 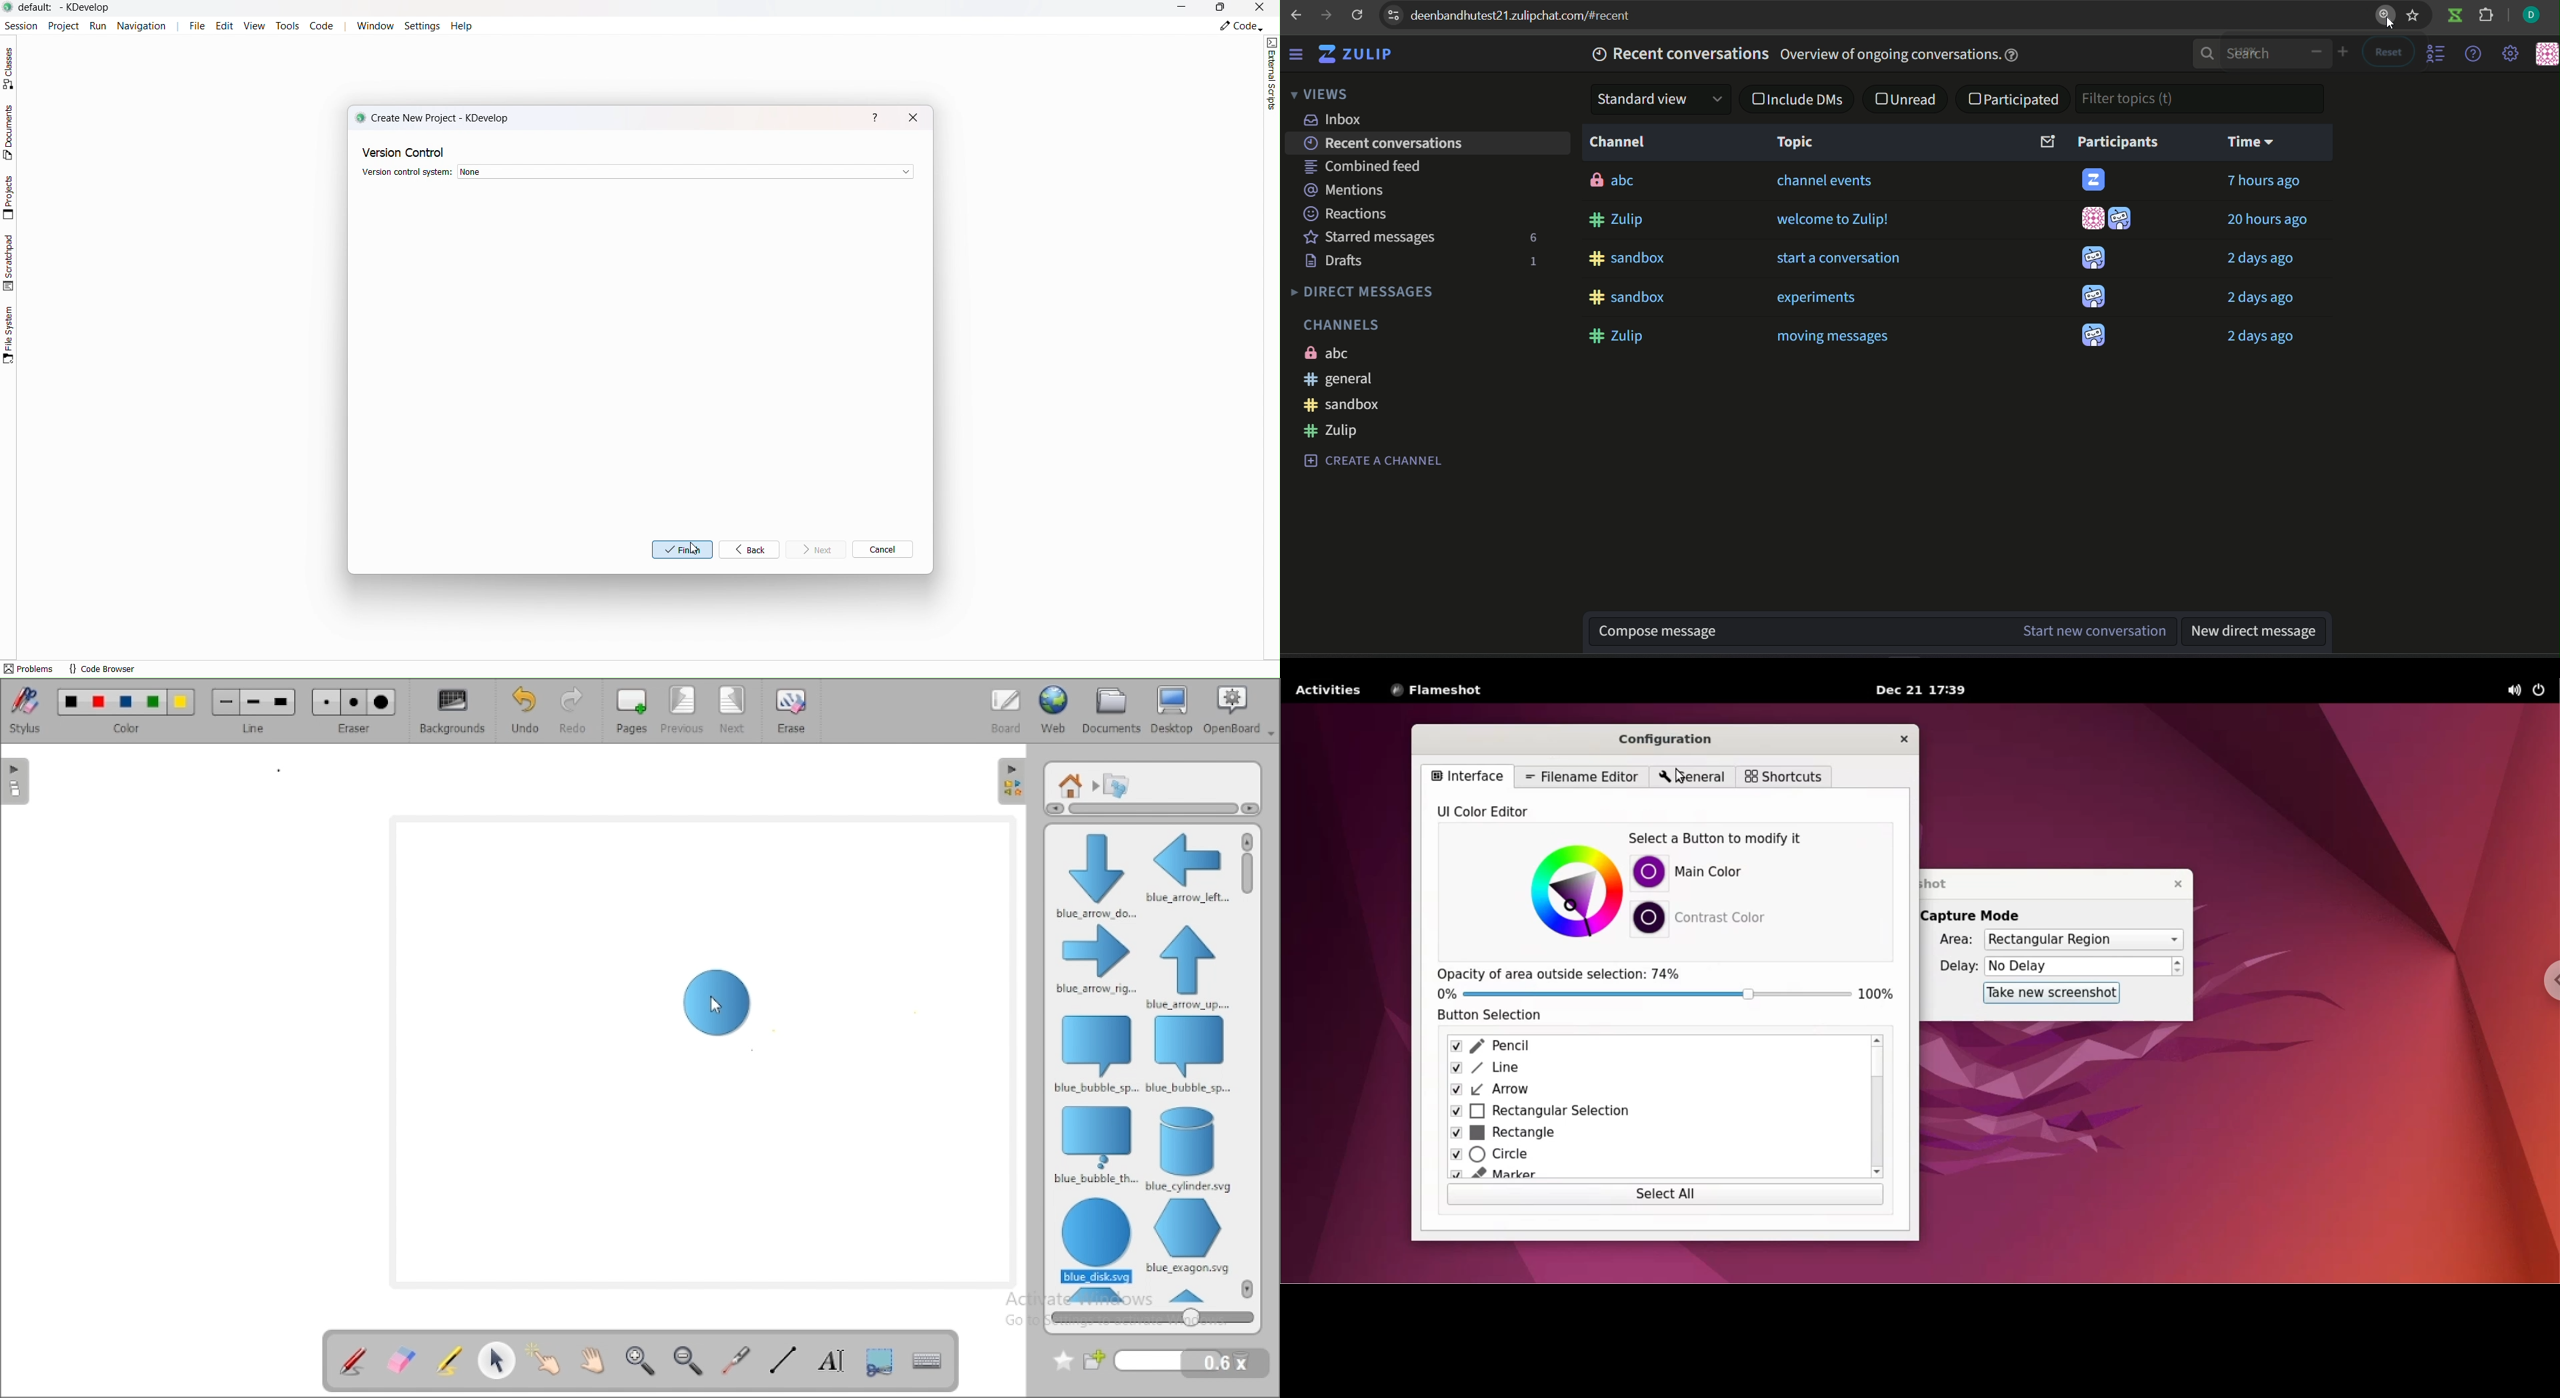 I want to click on create a channel, so click(x=1373, y=461).